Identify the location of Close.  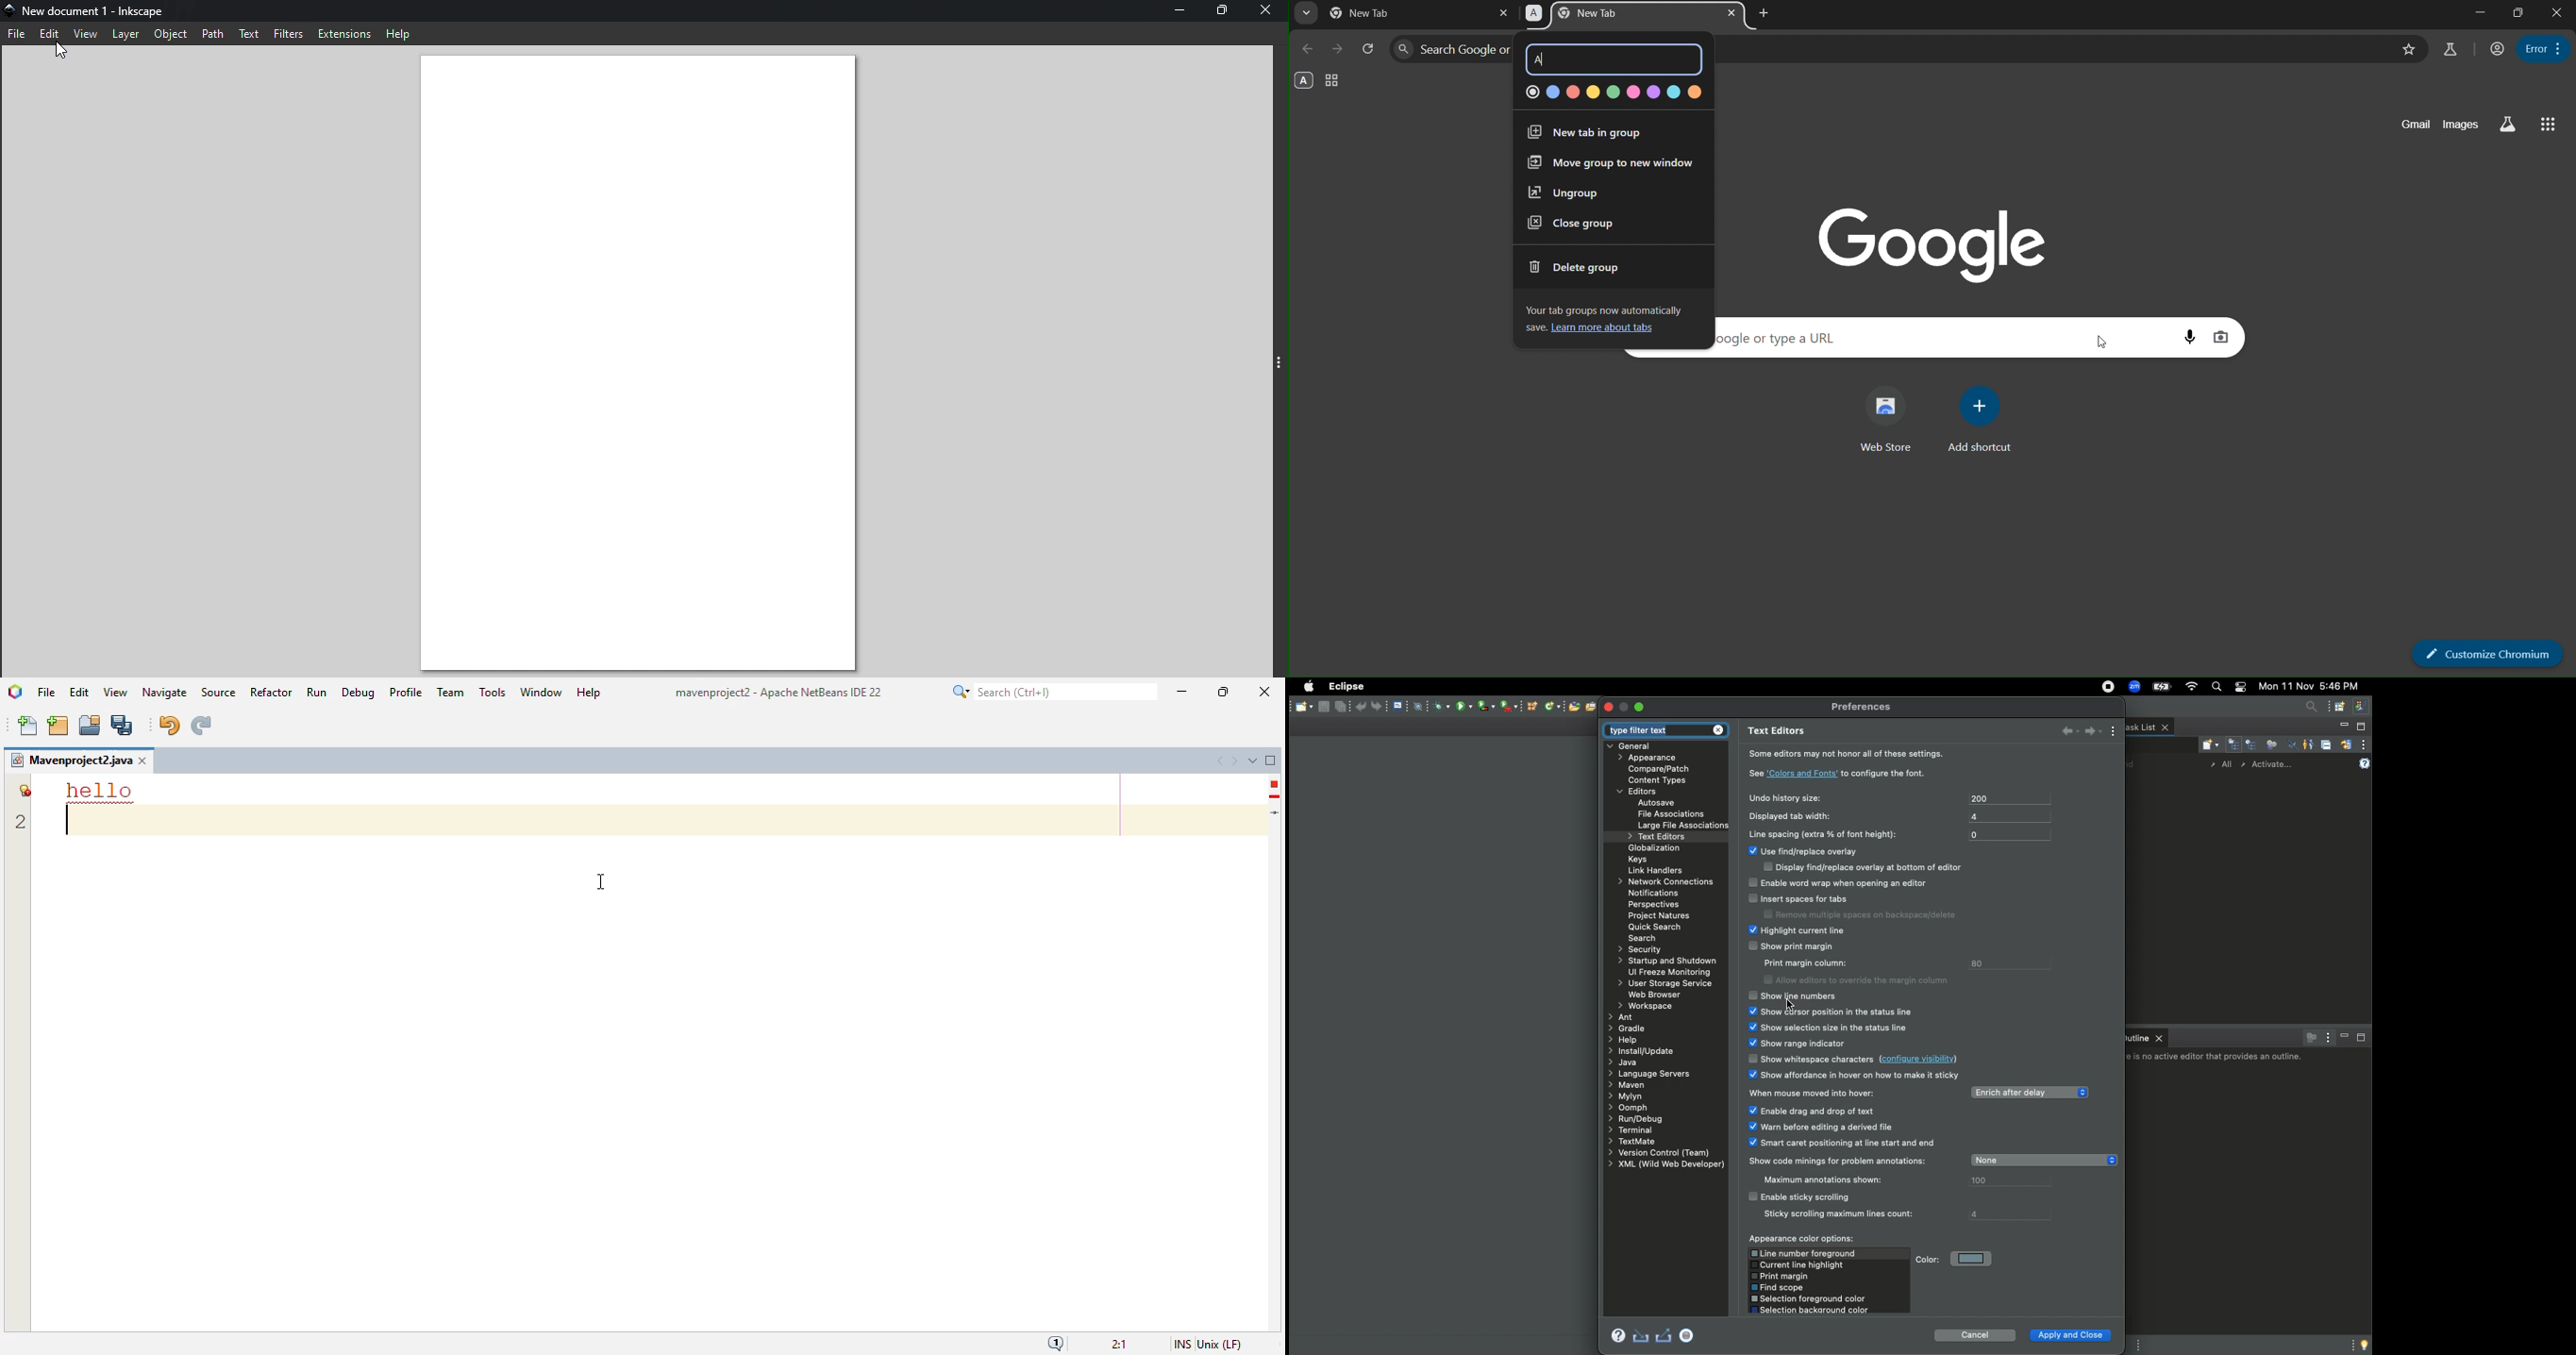
(1270, 11).